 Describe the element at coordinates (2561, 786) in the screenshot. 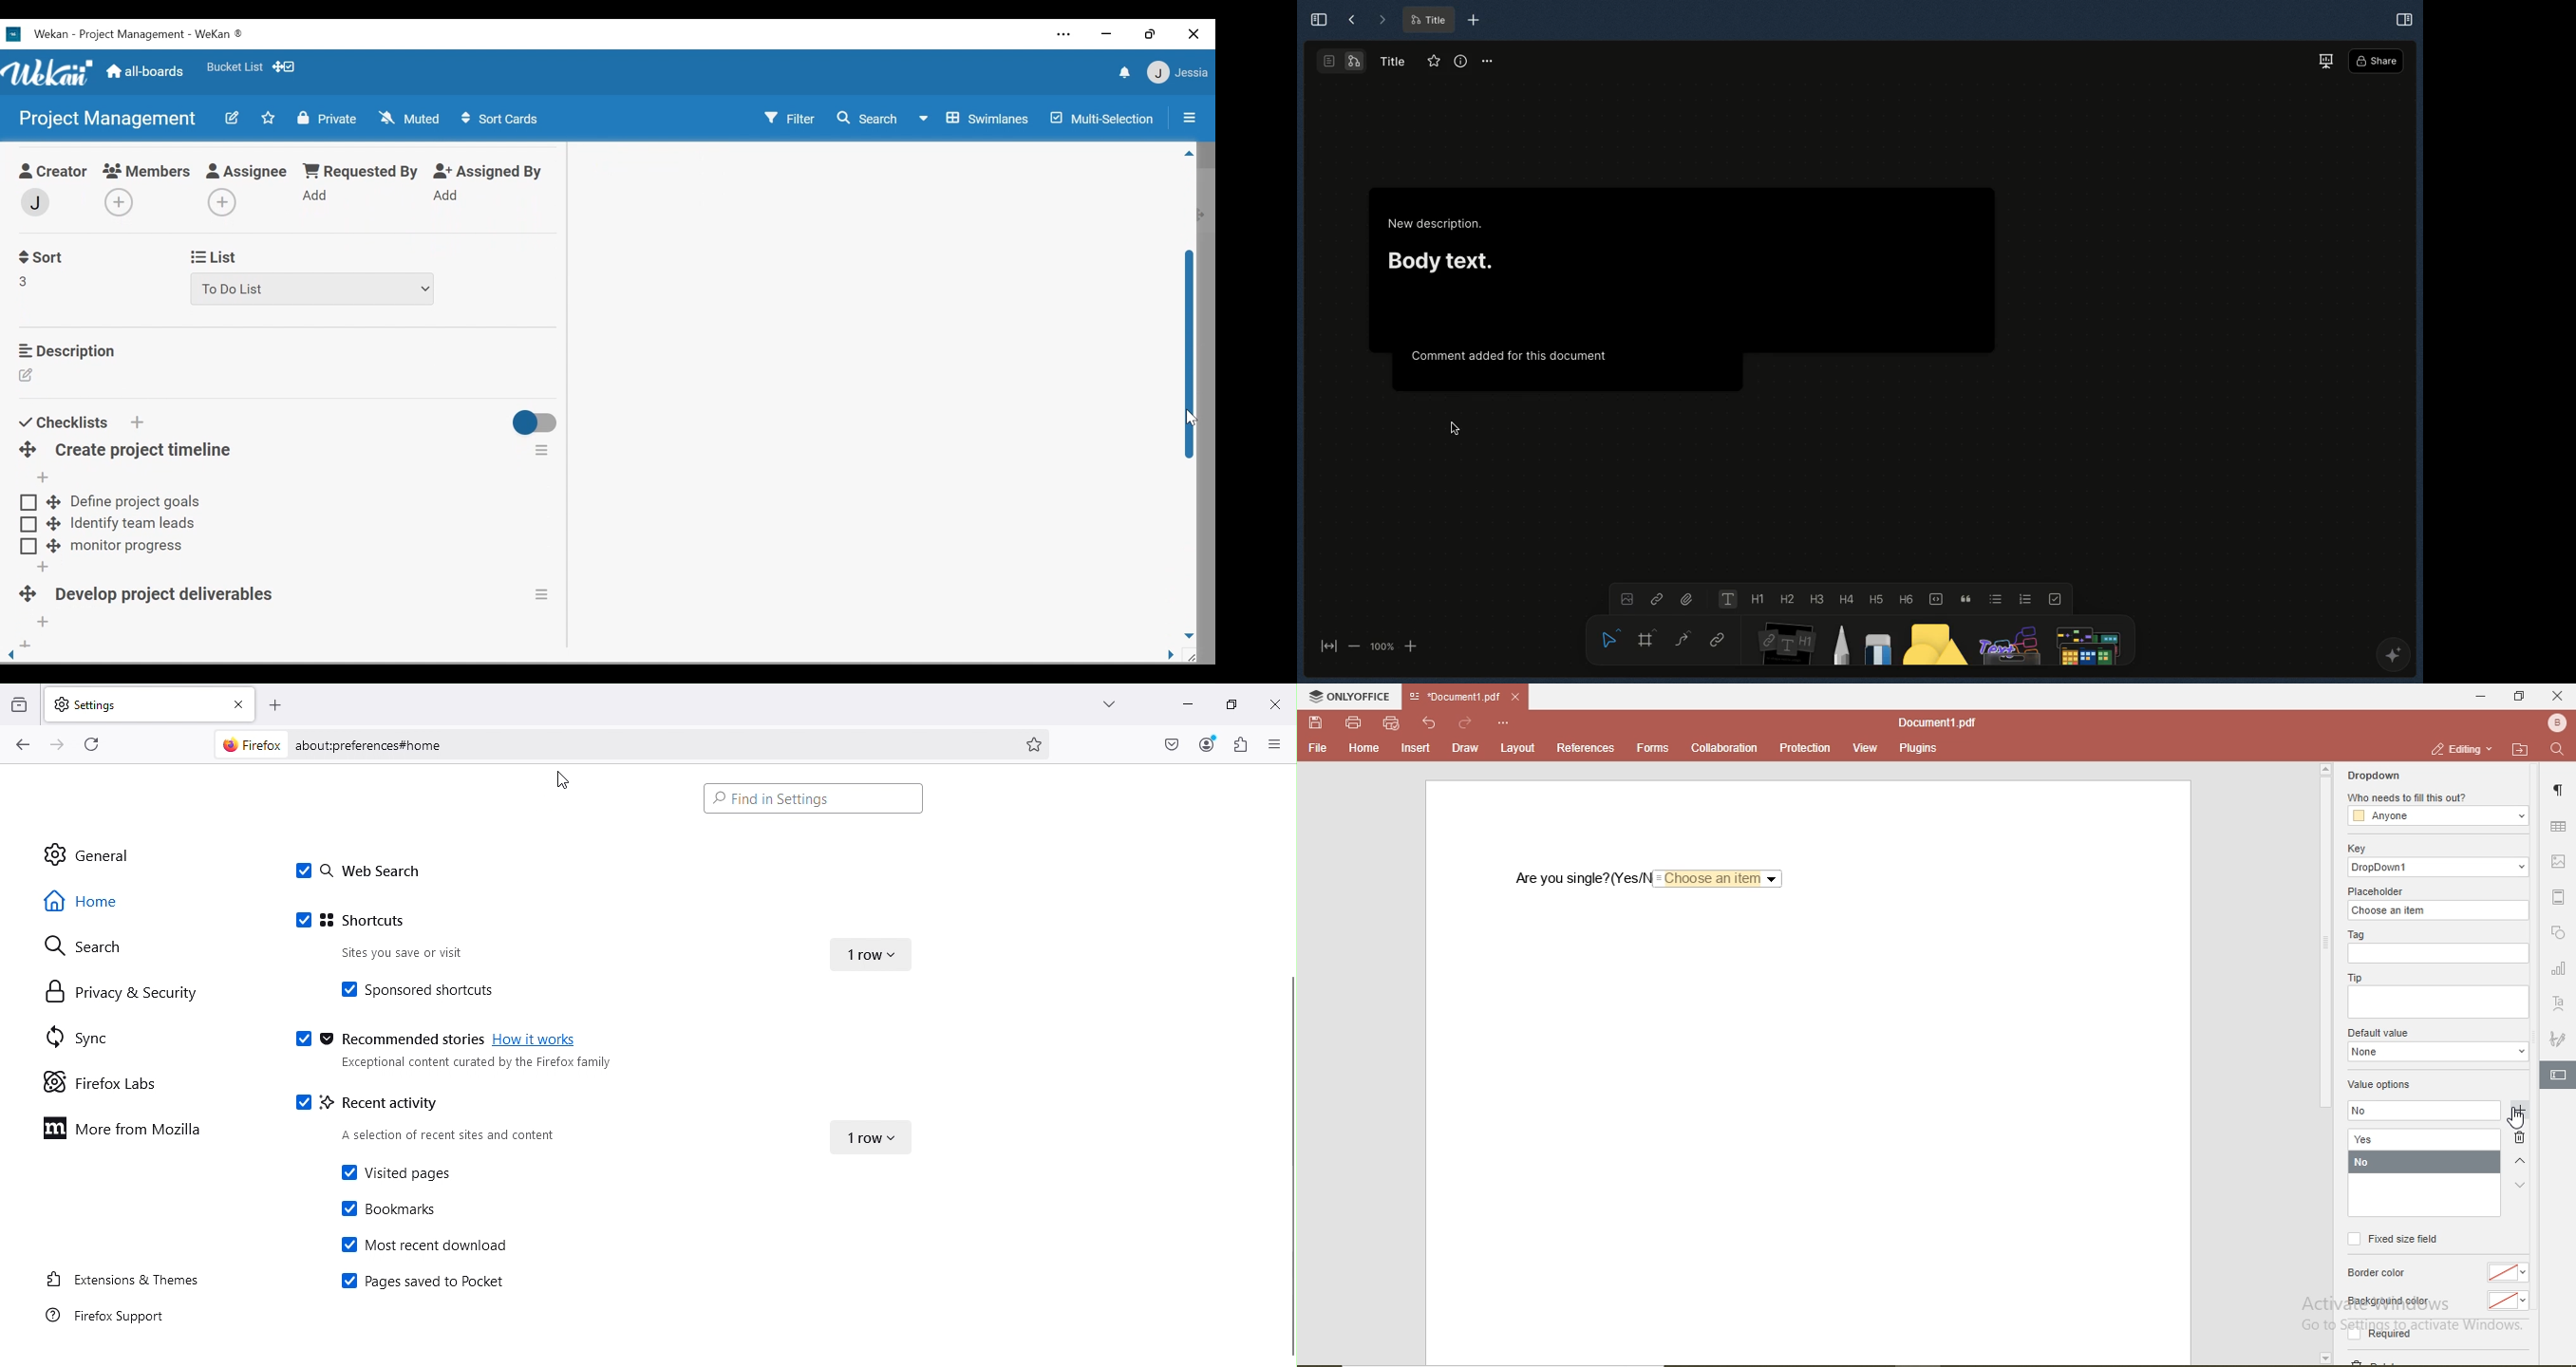

I see `paragraph` at that location.